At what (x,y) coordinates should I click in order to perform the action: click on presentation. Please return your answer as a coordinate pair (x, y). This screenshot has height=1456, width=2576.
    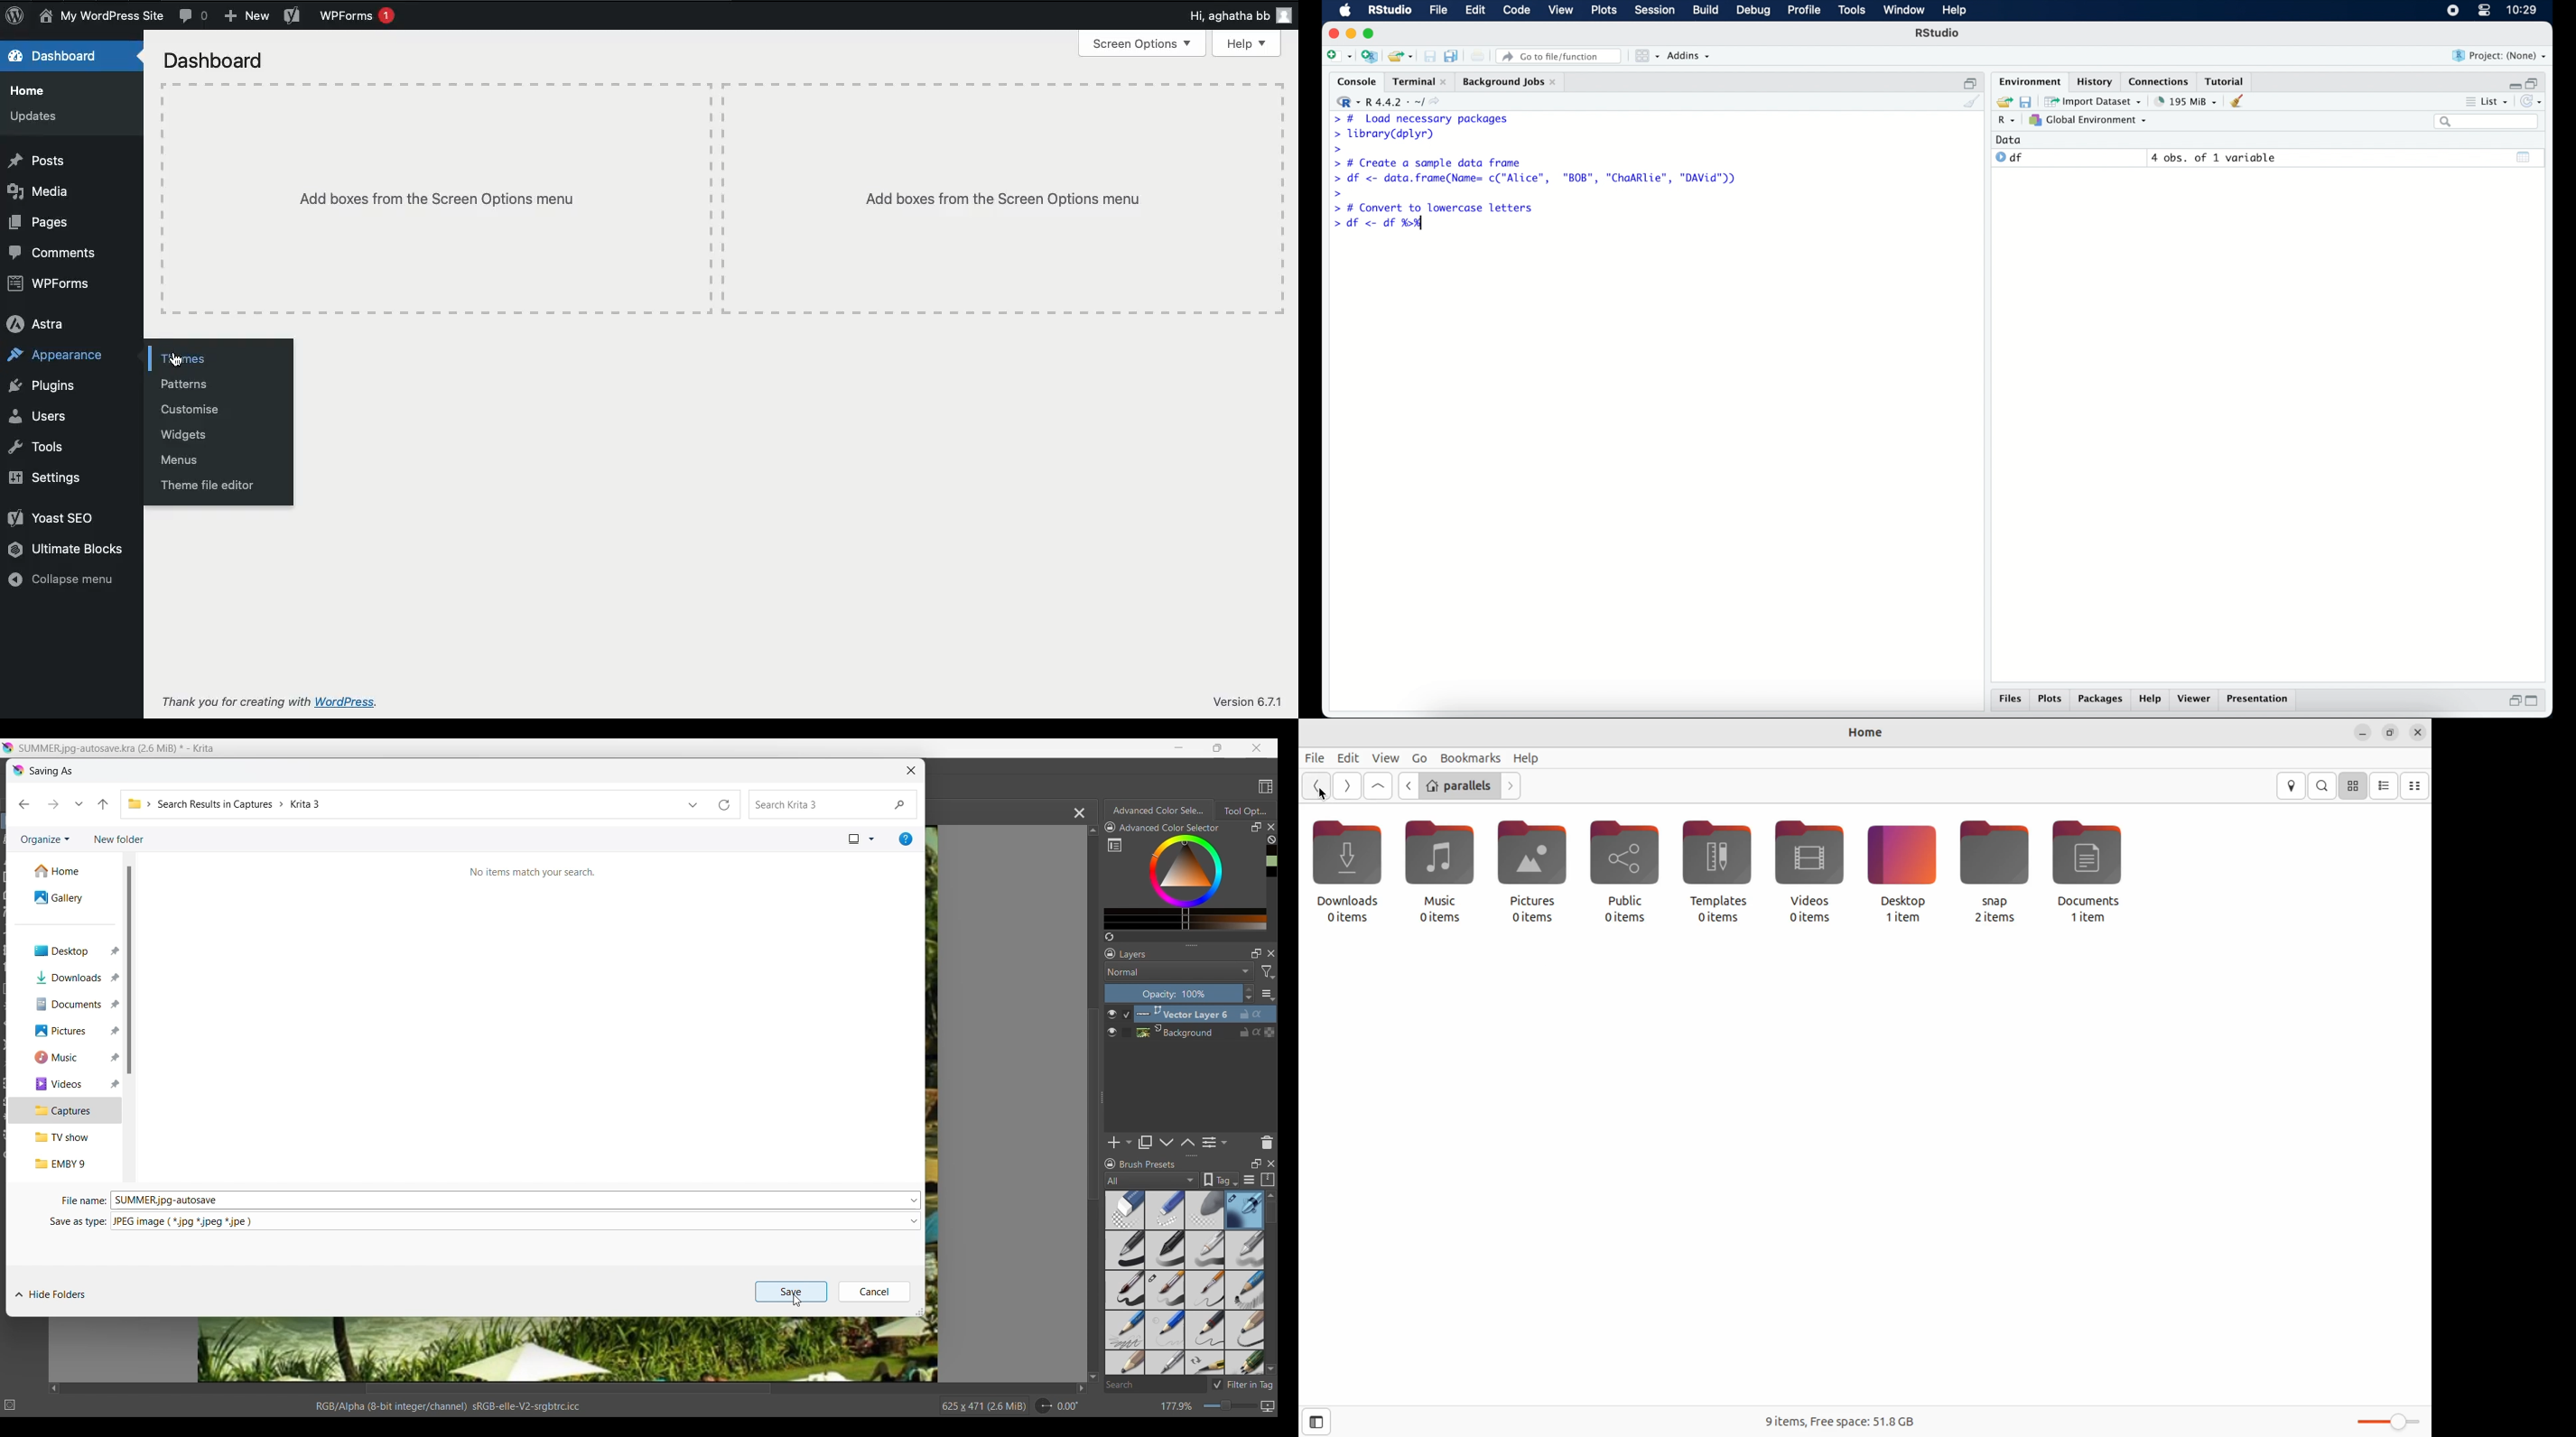
    Looking at the image, I should click on (2259, 700).